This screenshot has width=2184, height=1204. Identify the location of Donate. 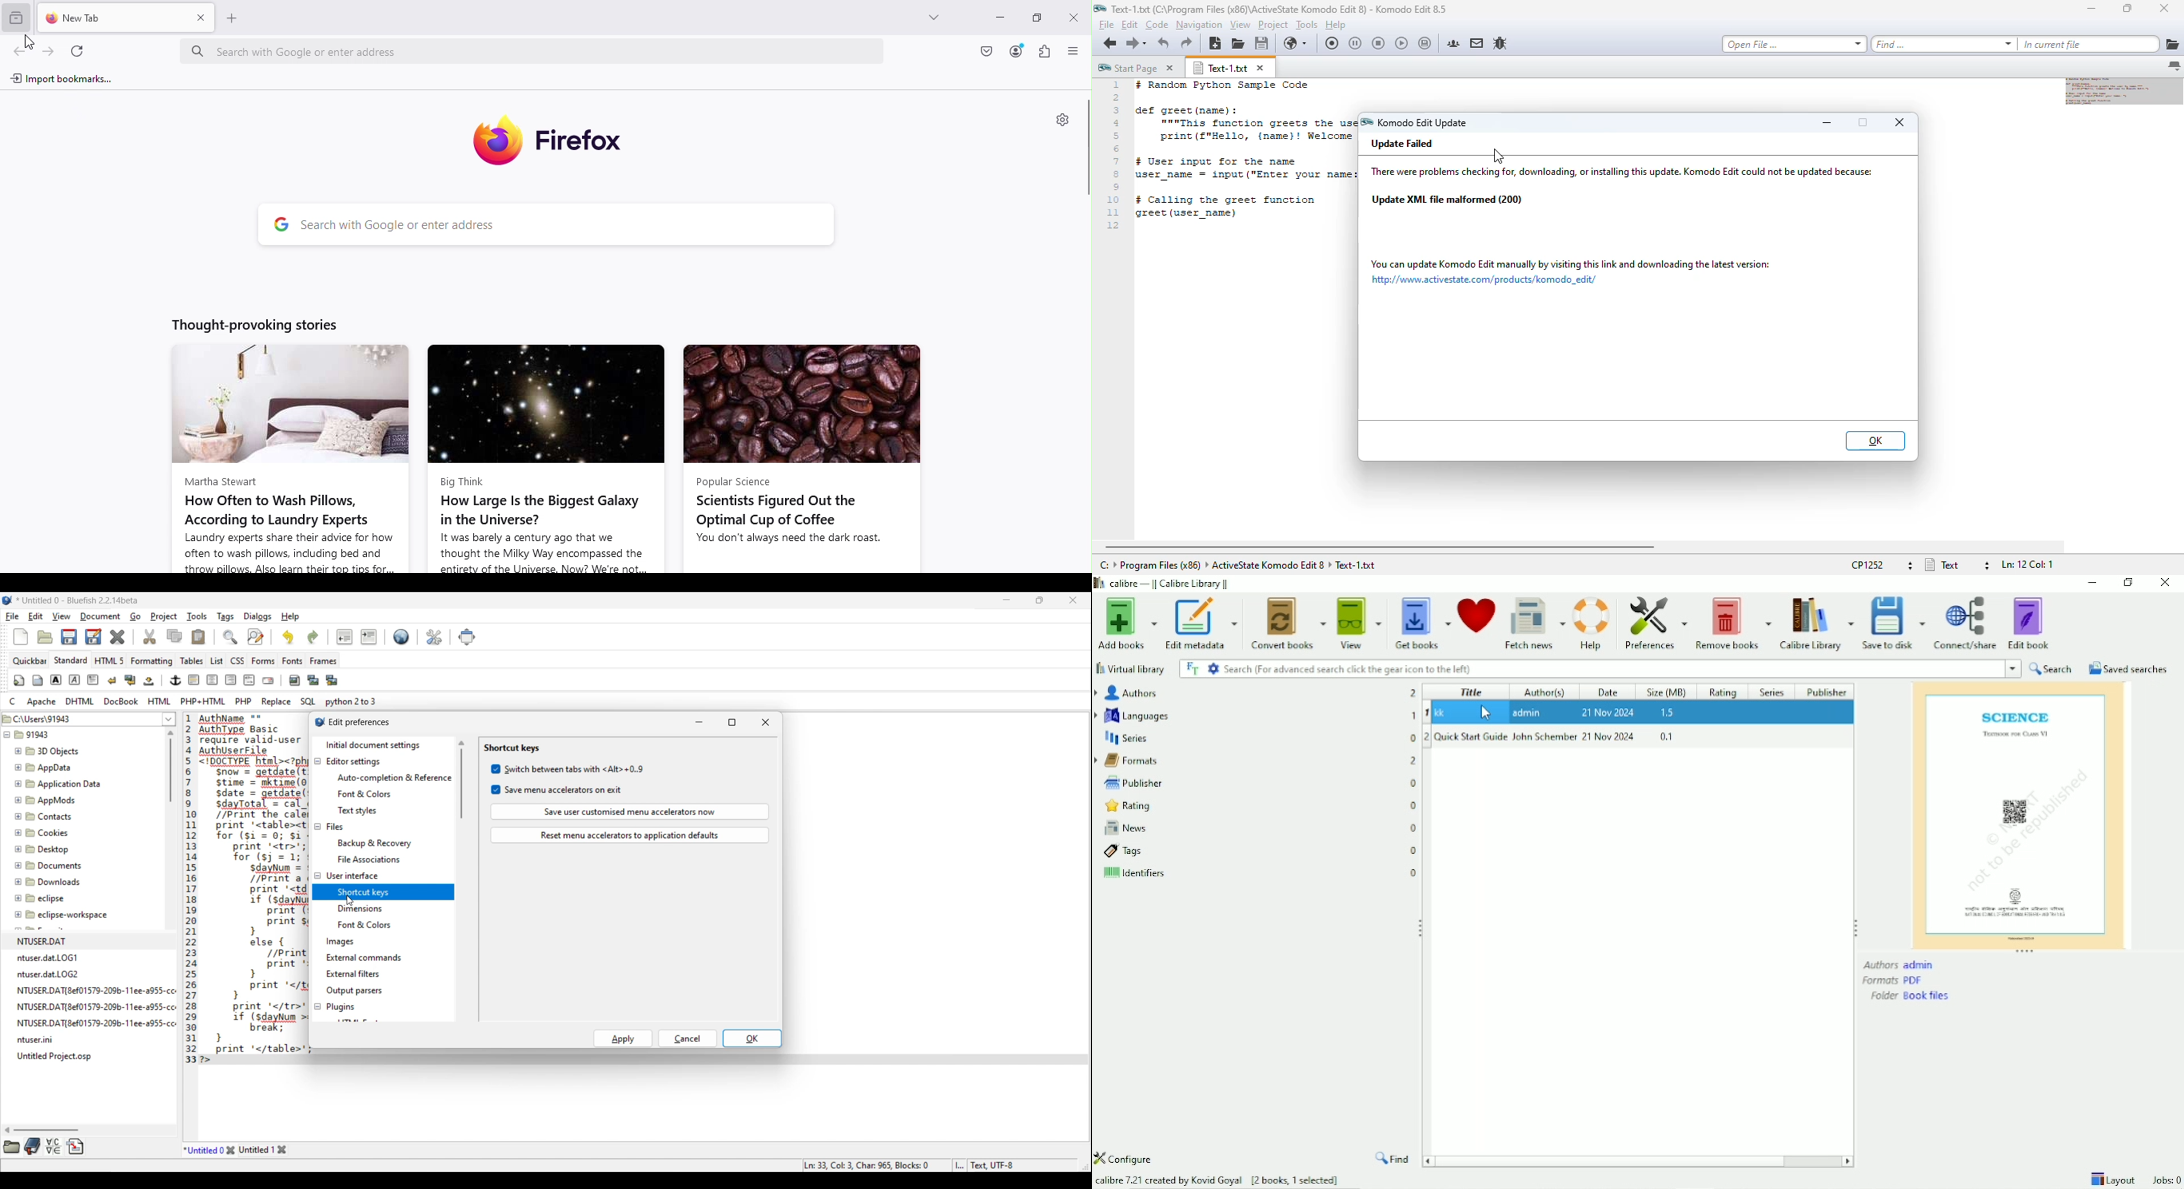
(1477, 620).